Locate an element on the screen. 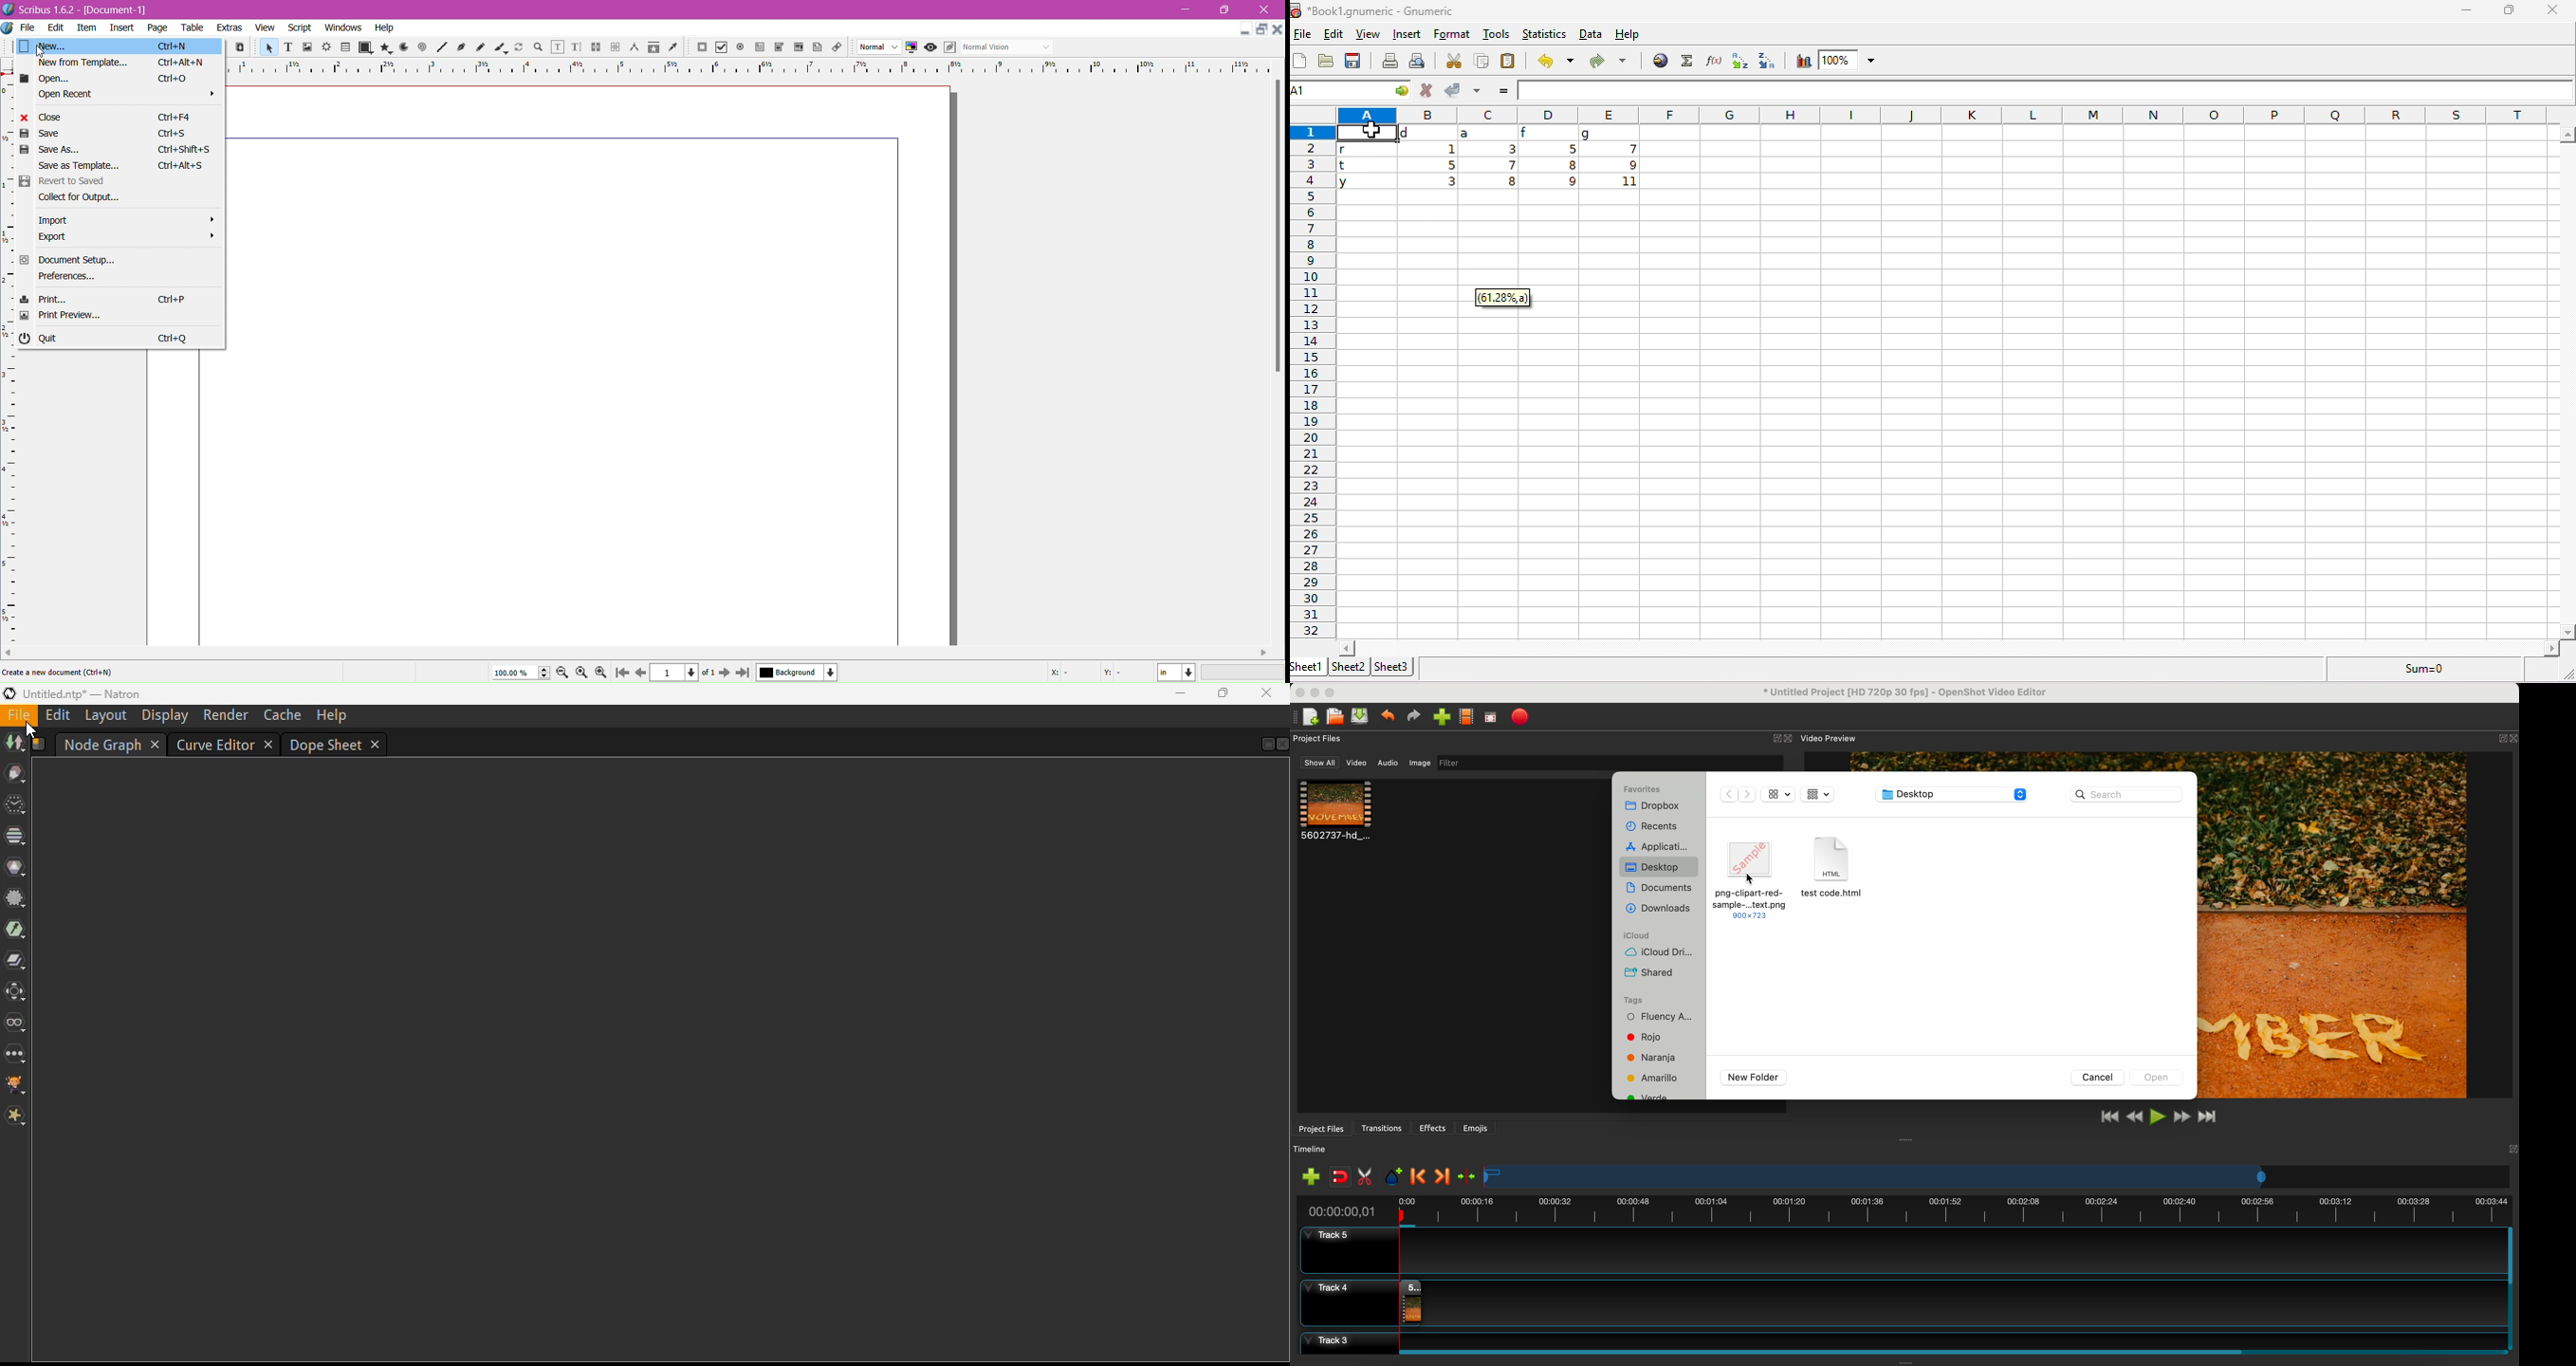 The height and width of the screenshot is (1372, 2576). rewind is located at coordinates (2134, 1118).